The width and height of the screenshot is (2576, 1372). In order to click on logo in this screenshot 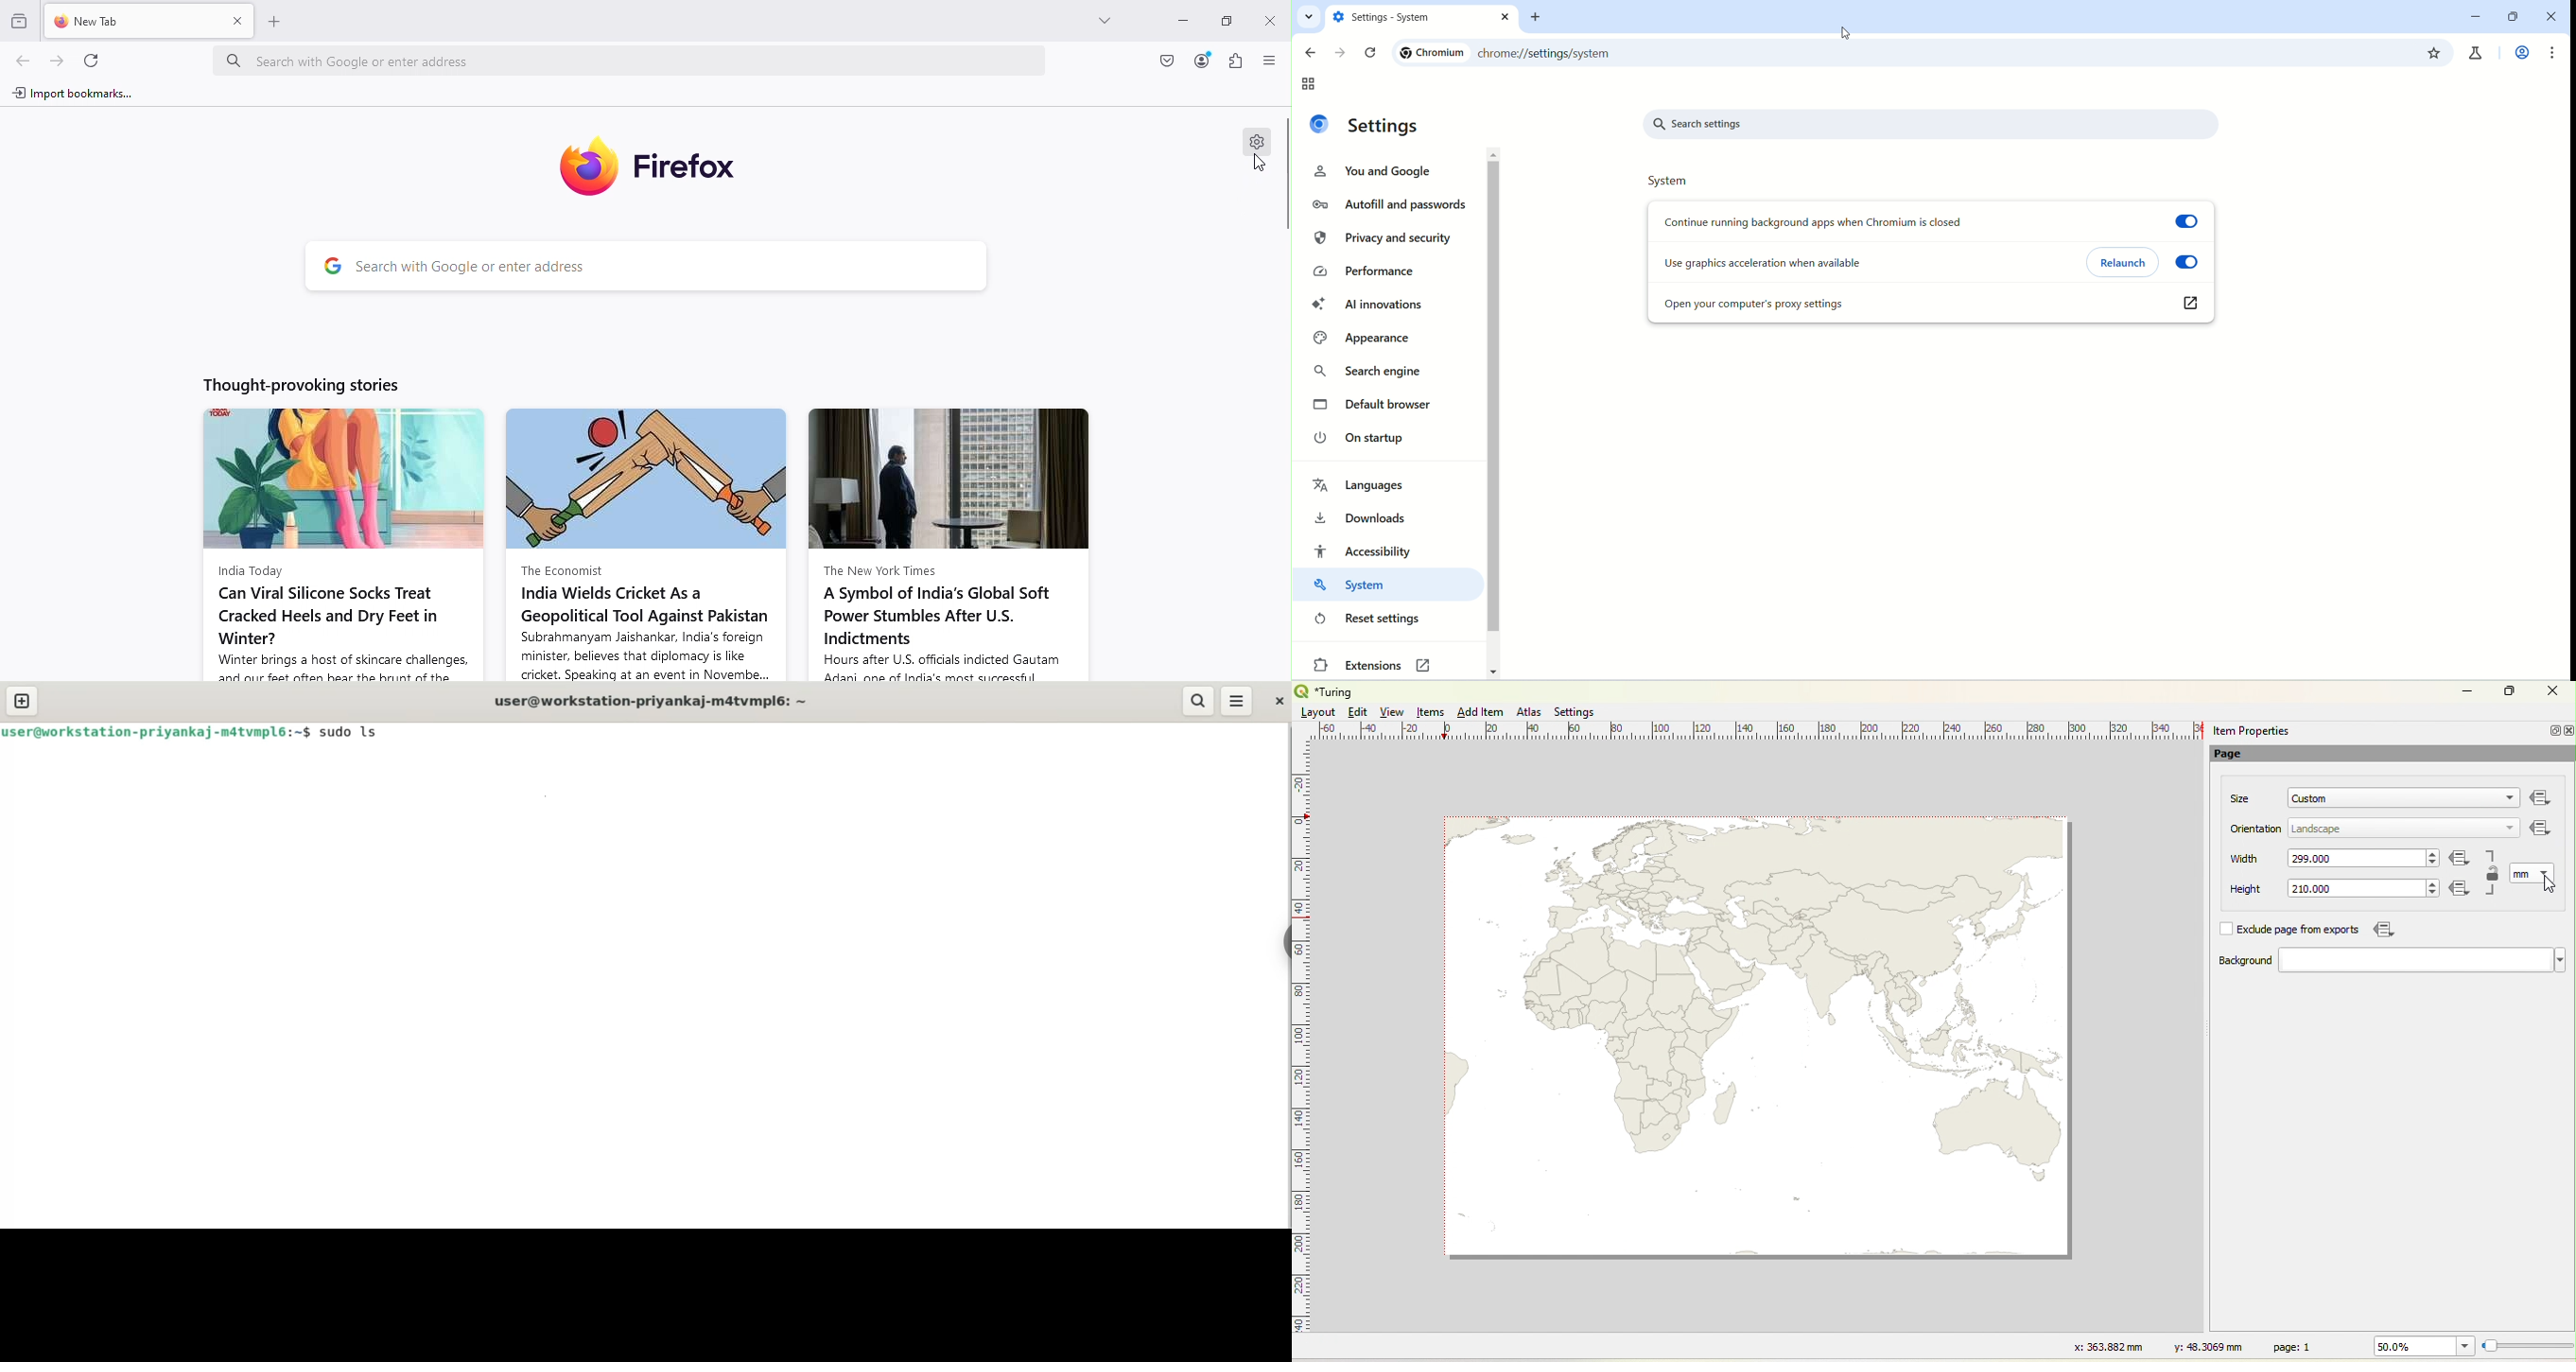, I will do `click(1321, 124)`.